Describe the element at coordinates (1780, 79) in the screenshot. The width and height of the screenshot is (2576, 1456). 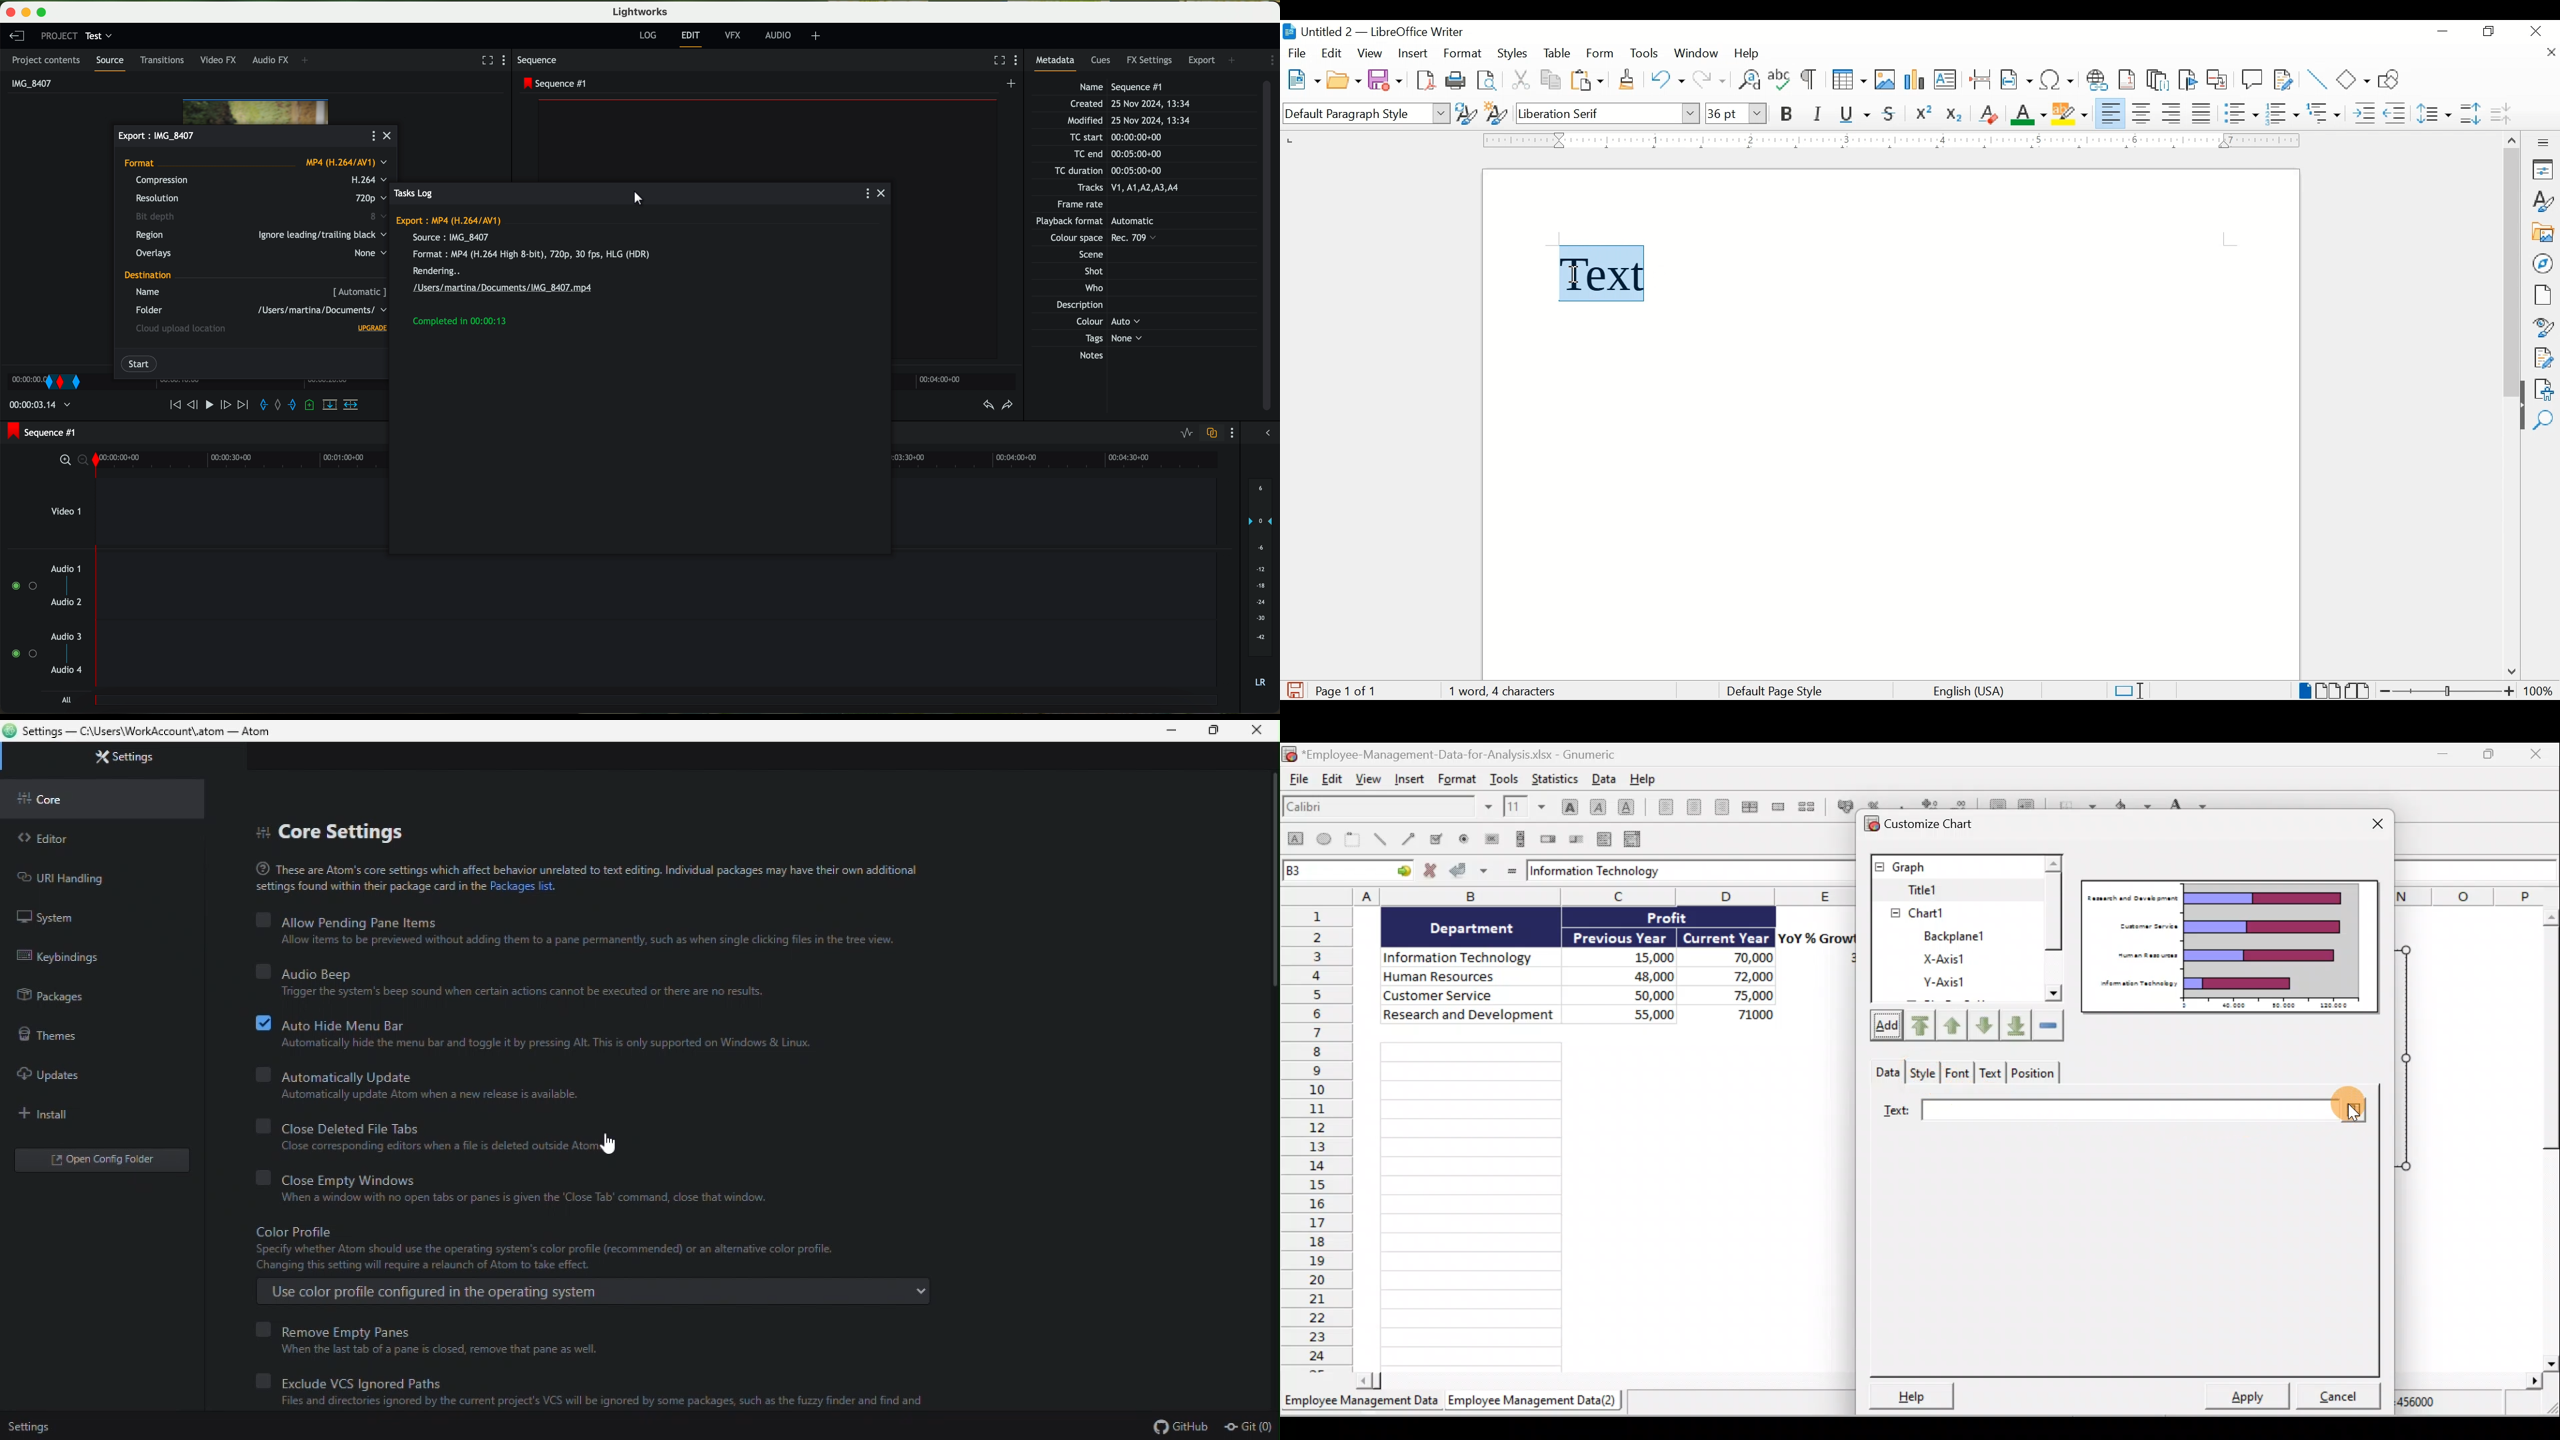
I see `check spelling` at that location.